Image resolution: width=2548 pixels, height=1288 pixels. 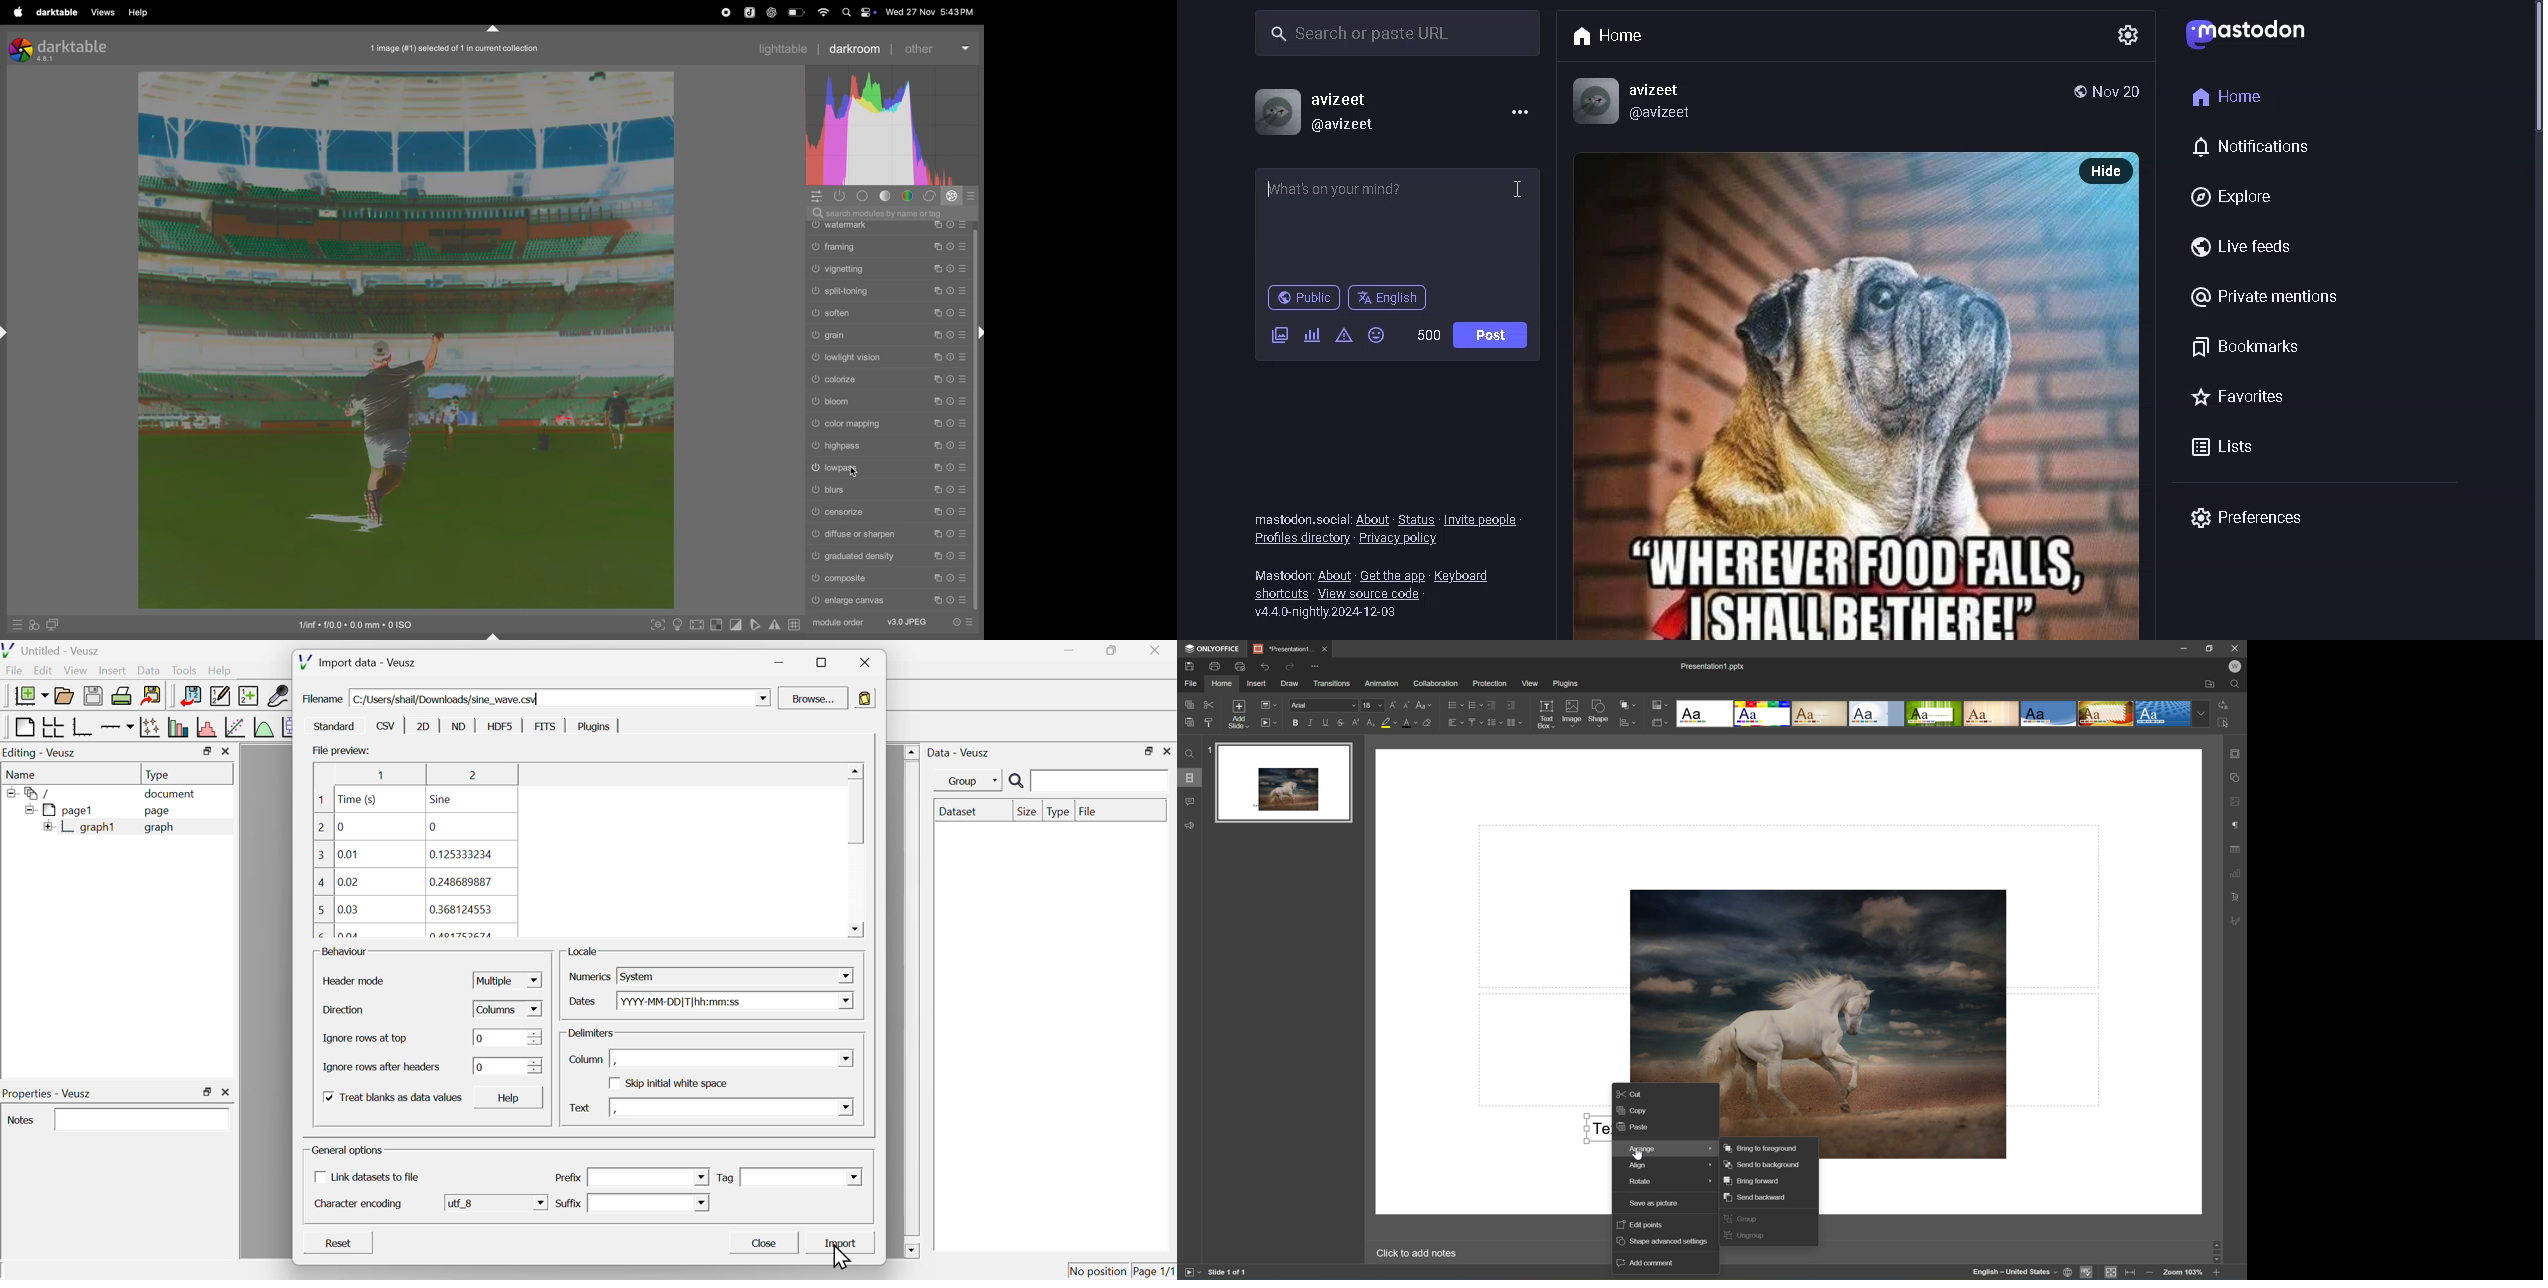 I want to click on Vertical align, so click(x=1475, y=722).